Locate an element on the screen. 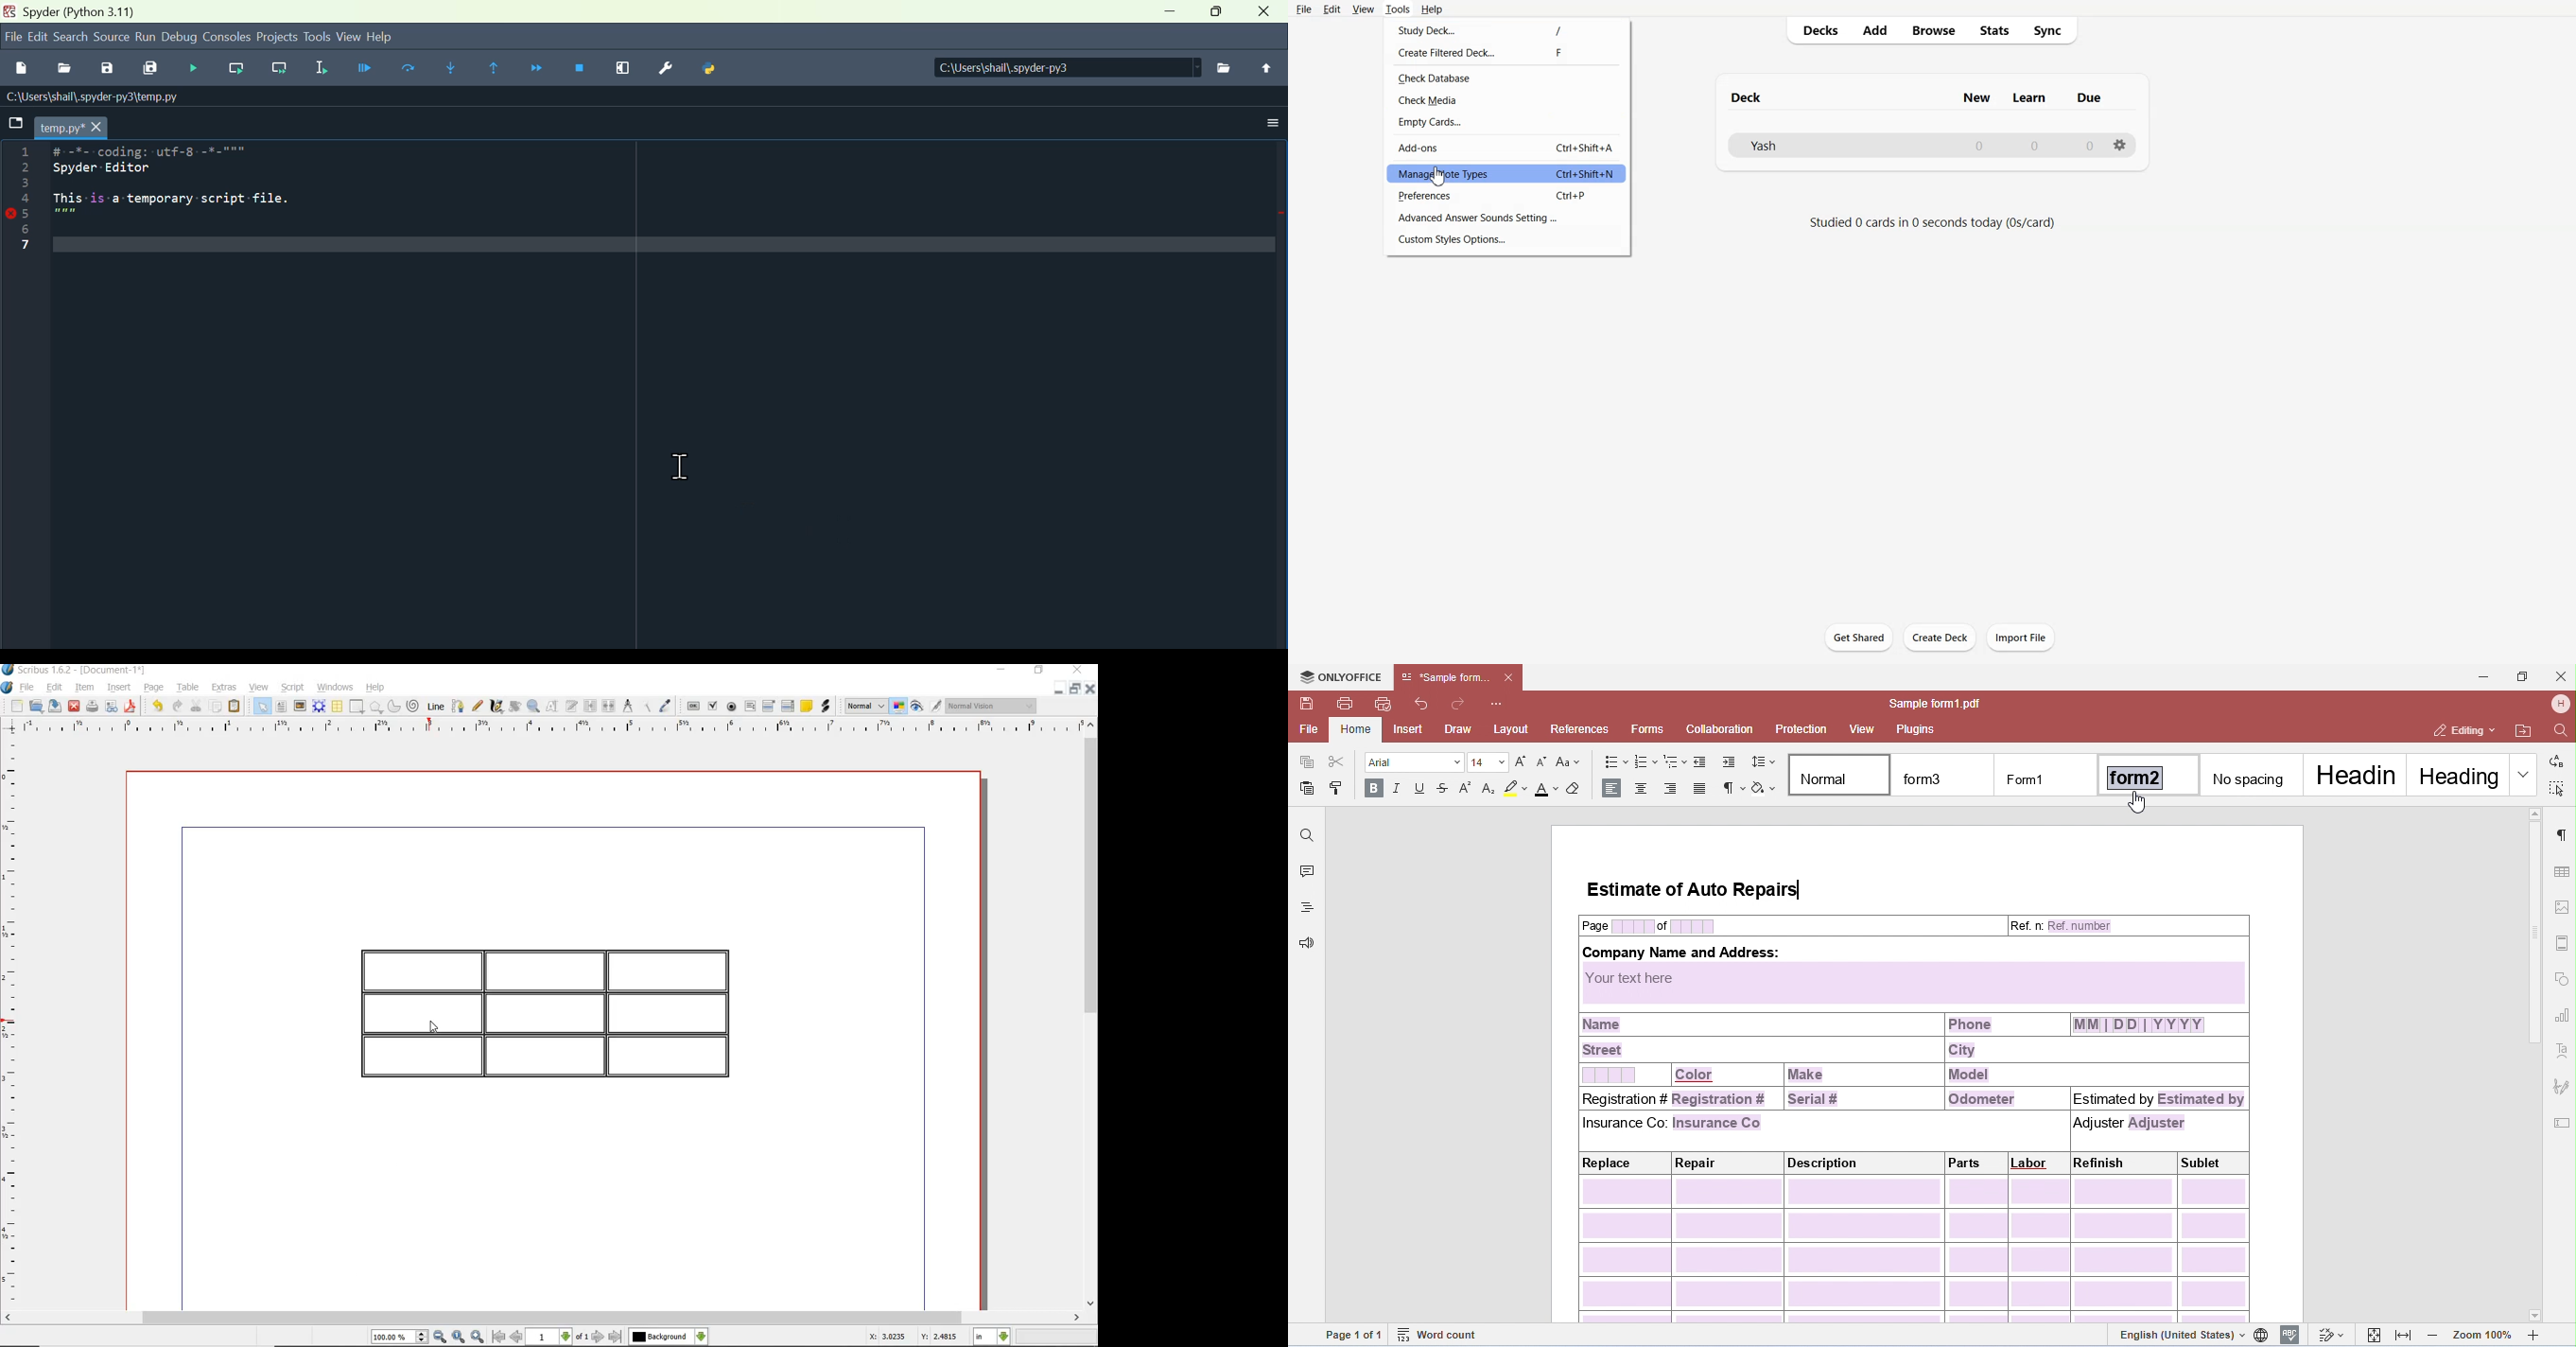  Preferences is located at coordinates (666, 69).